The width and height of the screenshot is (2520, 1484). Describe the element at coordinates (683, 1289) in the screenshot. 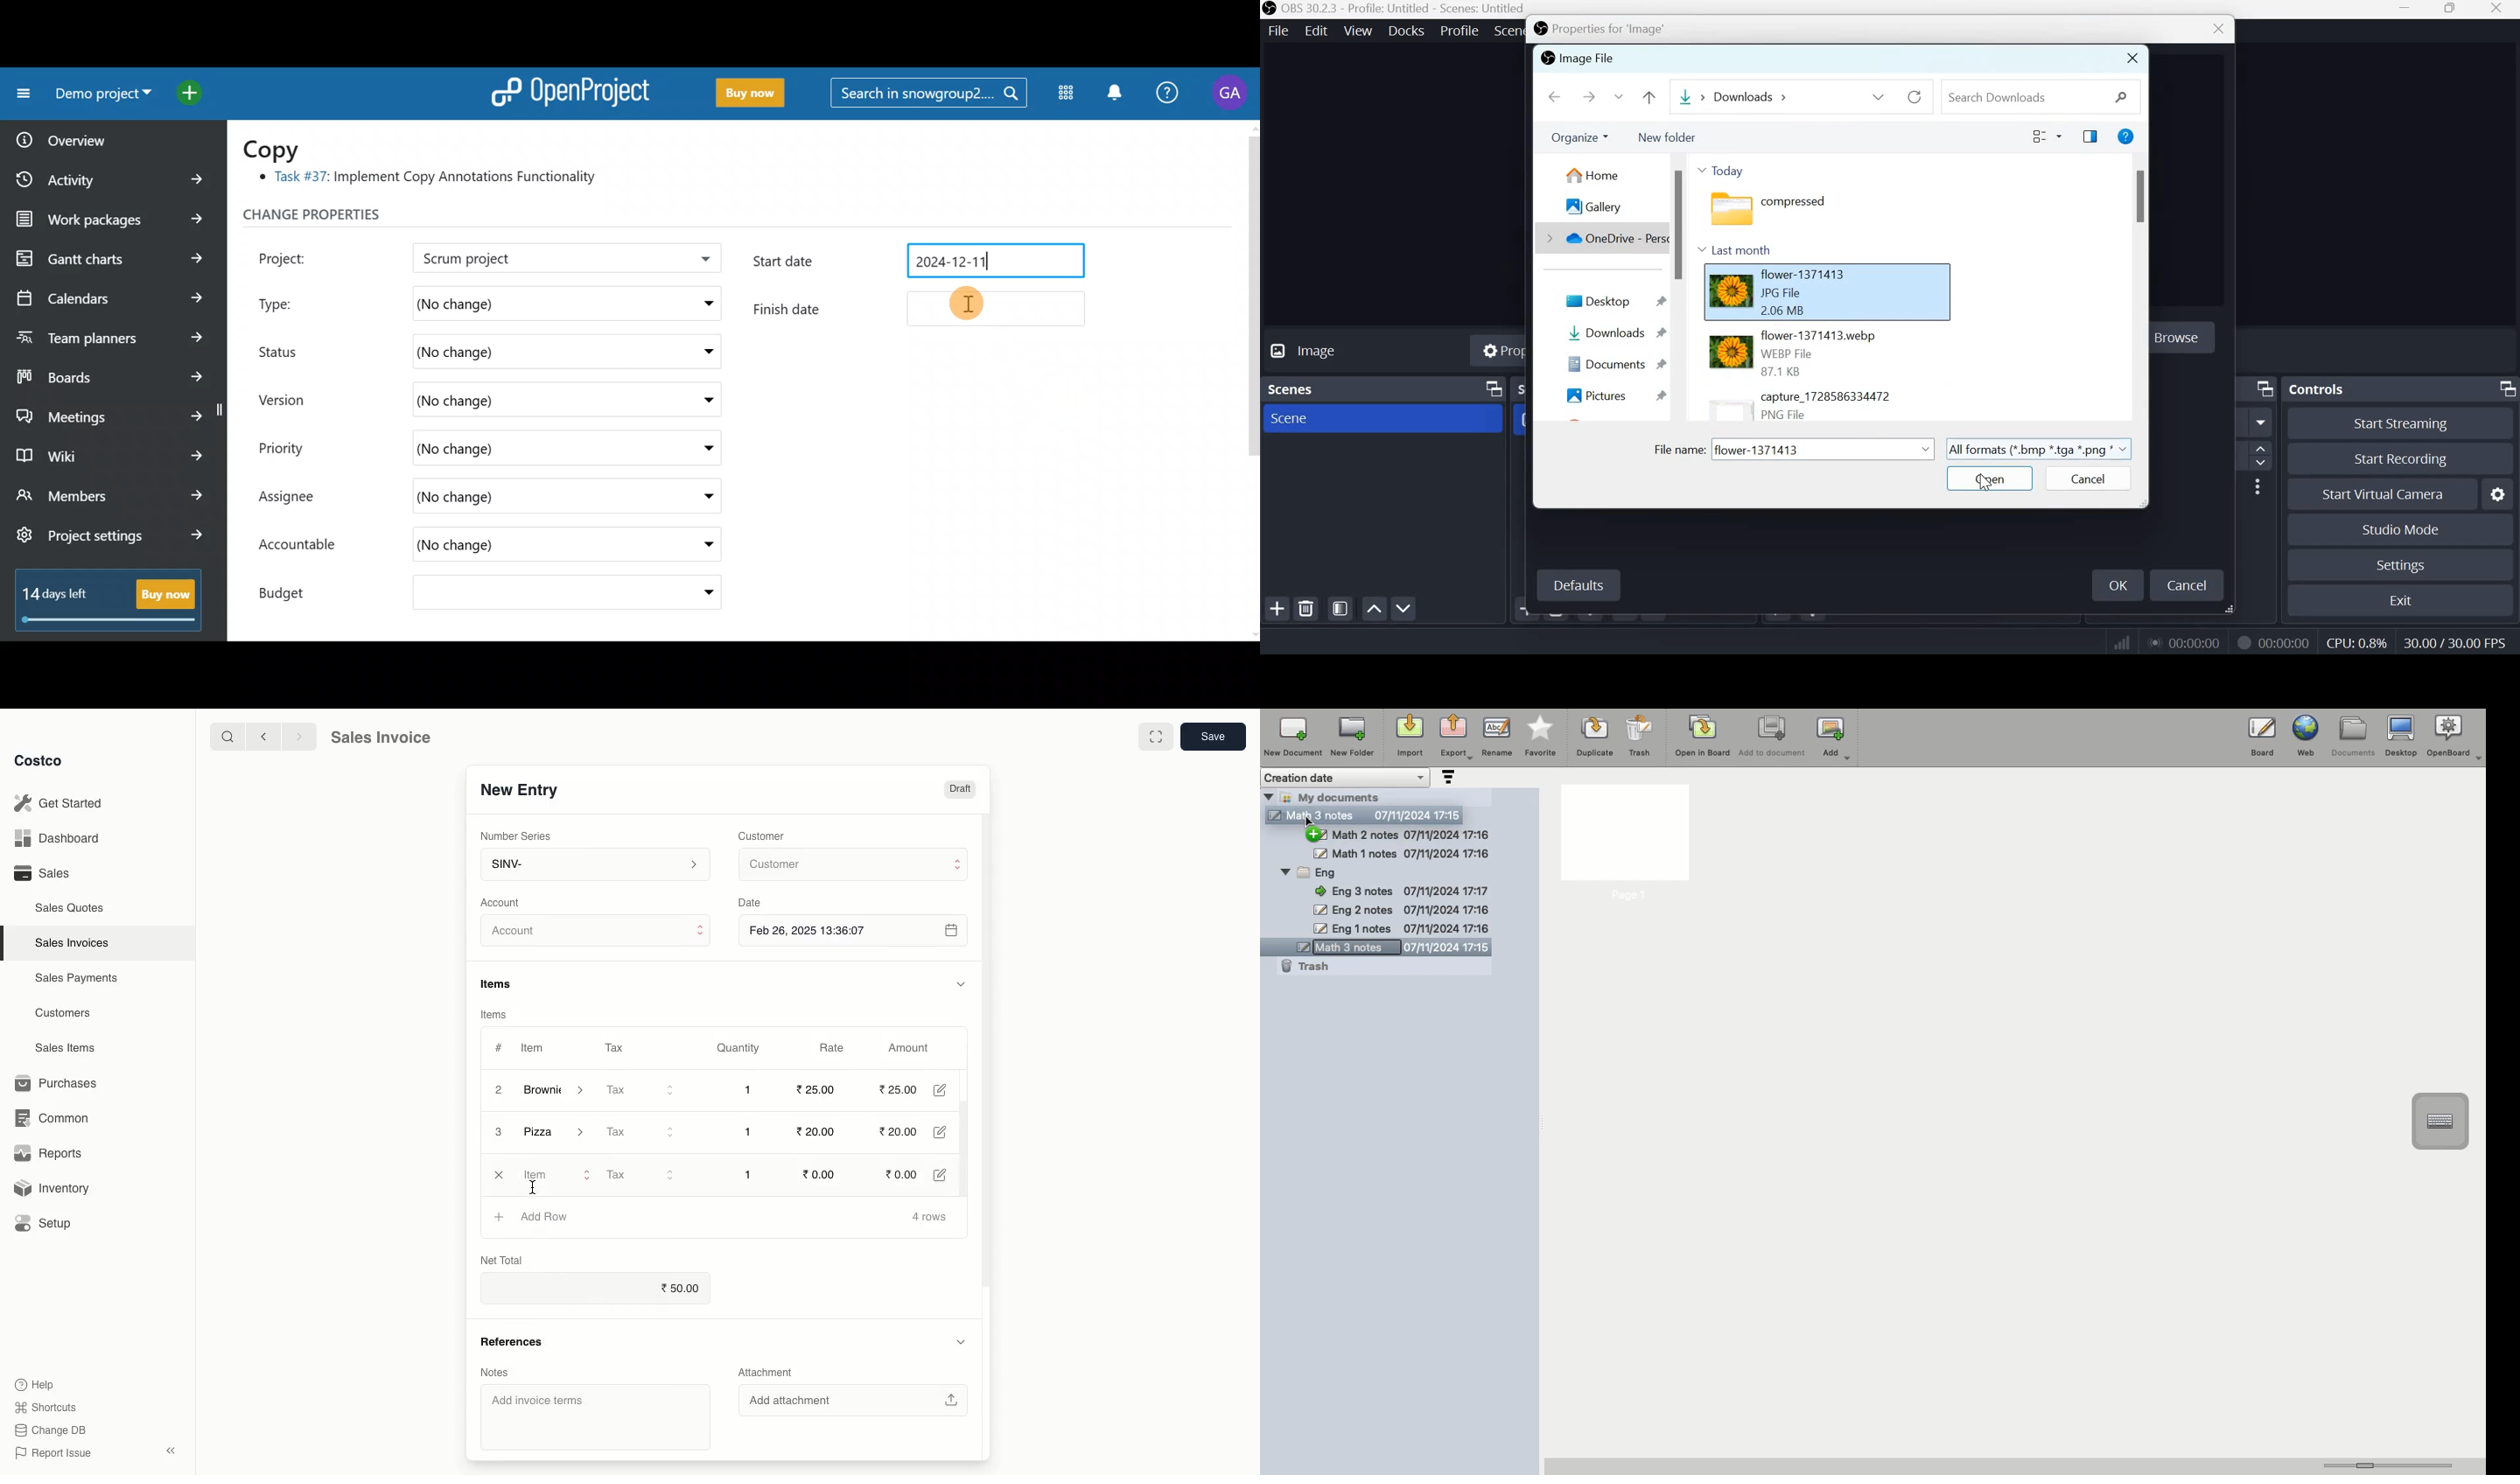

I see `50.00` at that location.